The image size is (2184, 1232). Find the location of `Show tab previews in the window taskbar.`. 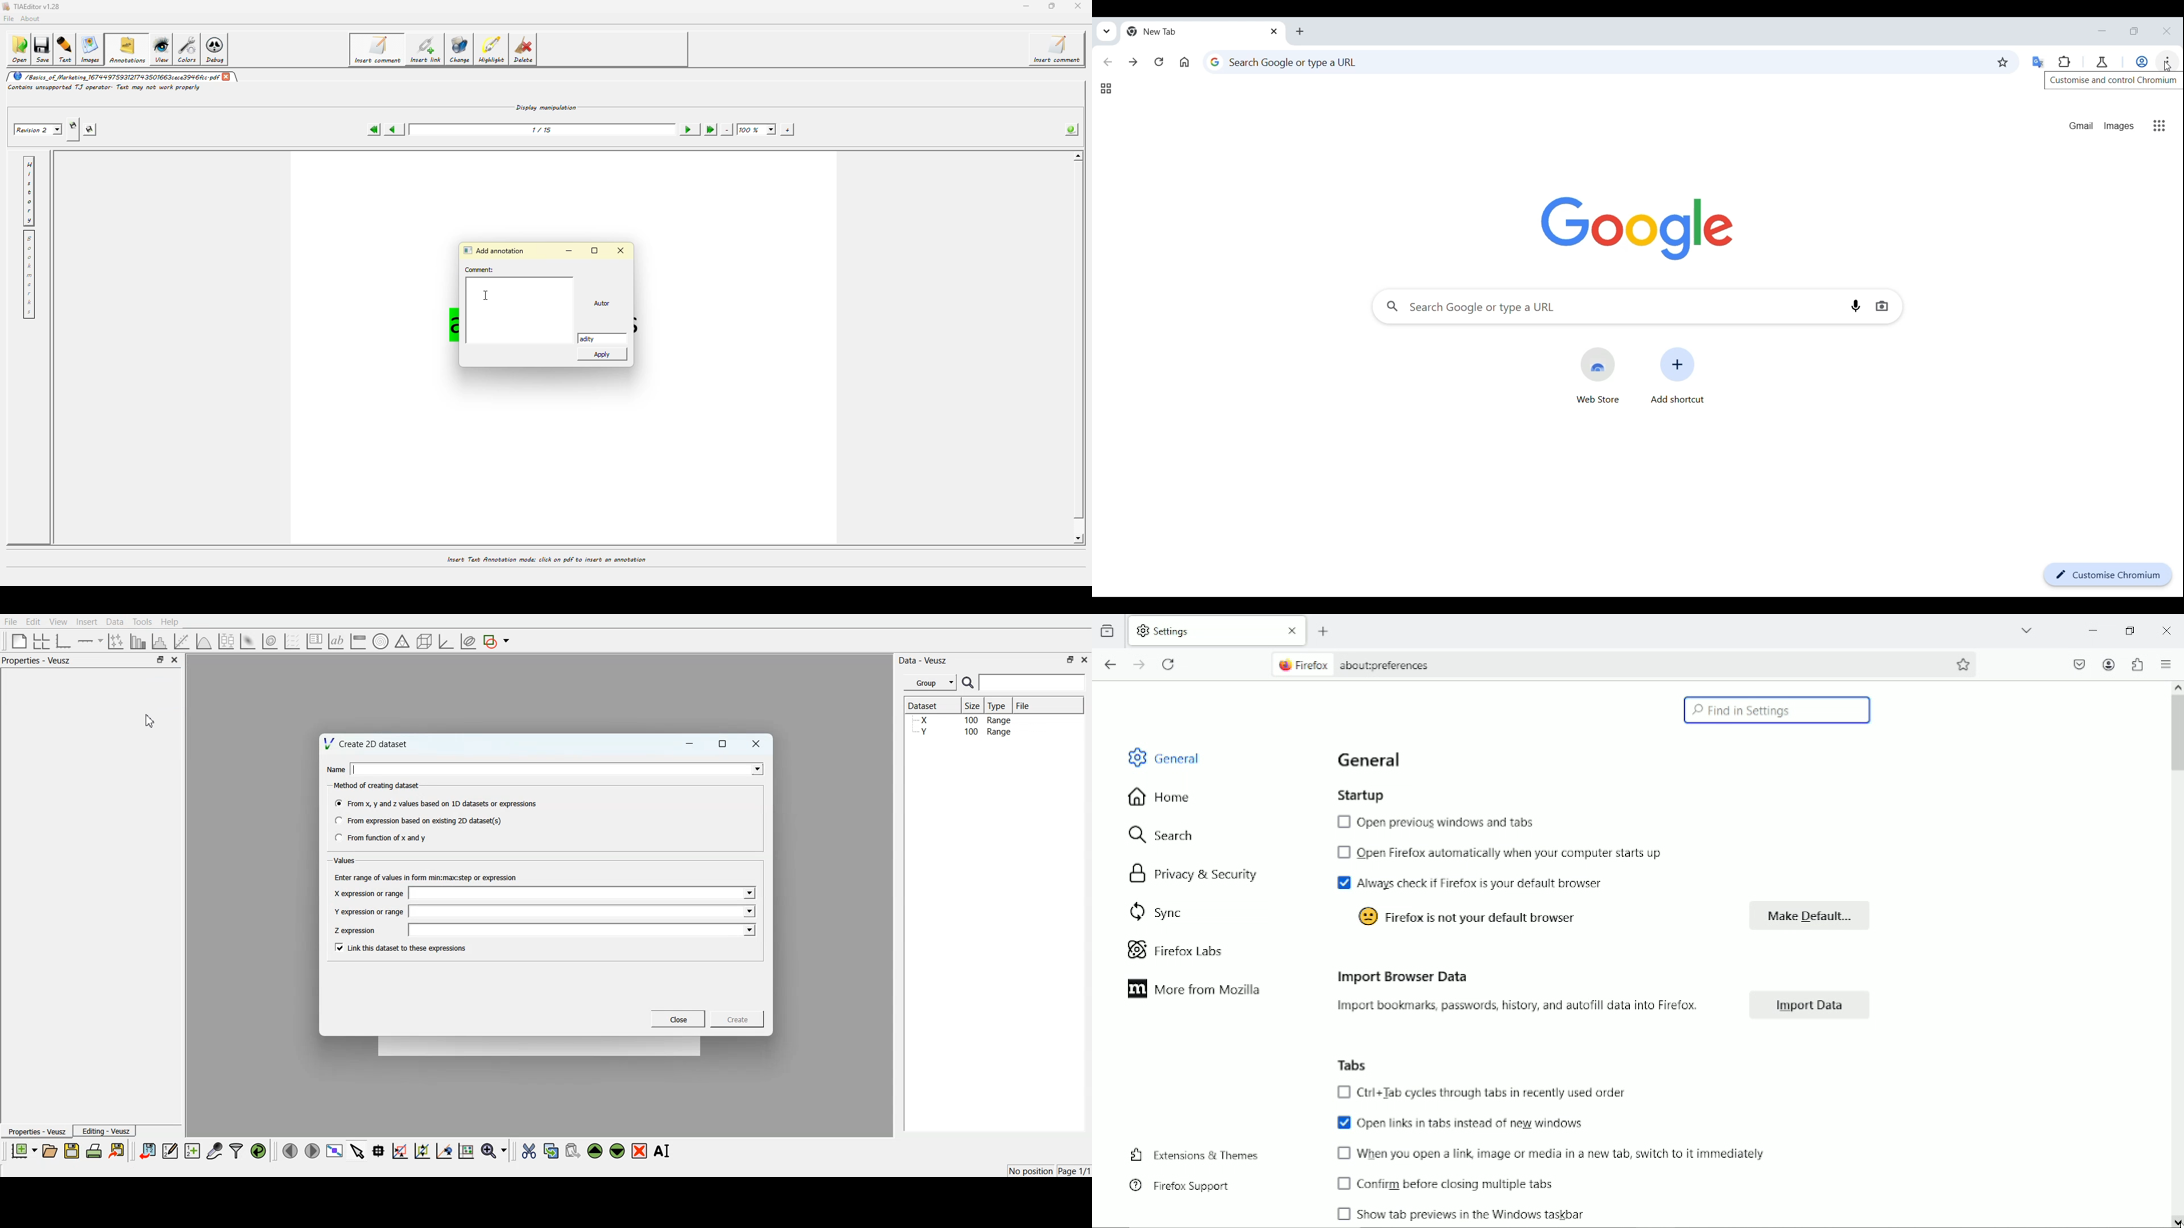

Show tab previews in the window taskbar. is located at coordinates (1461, 1213).